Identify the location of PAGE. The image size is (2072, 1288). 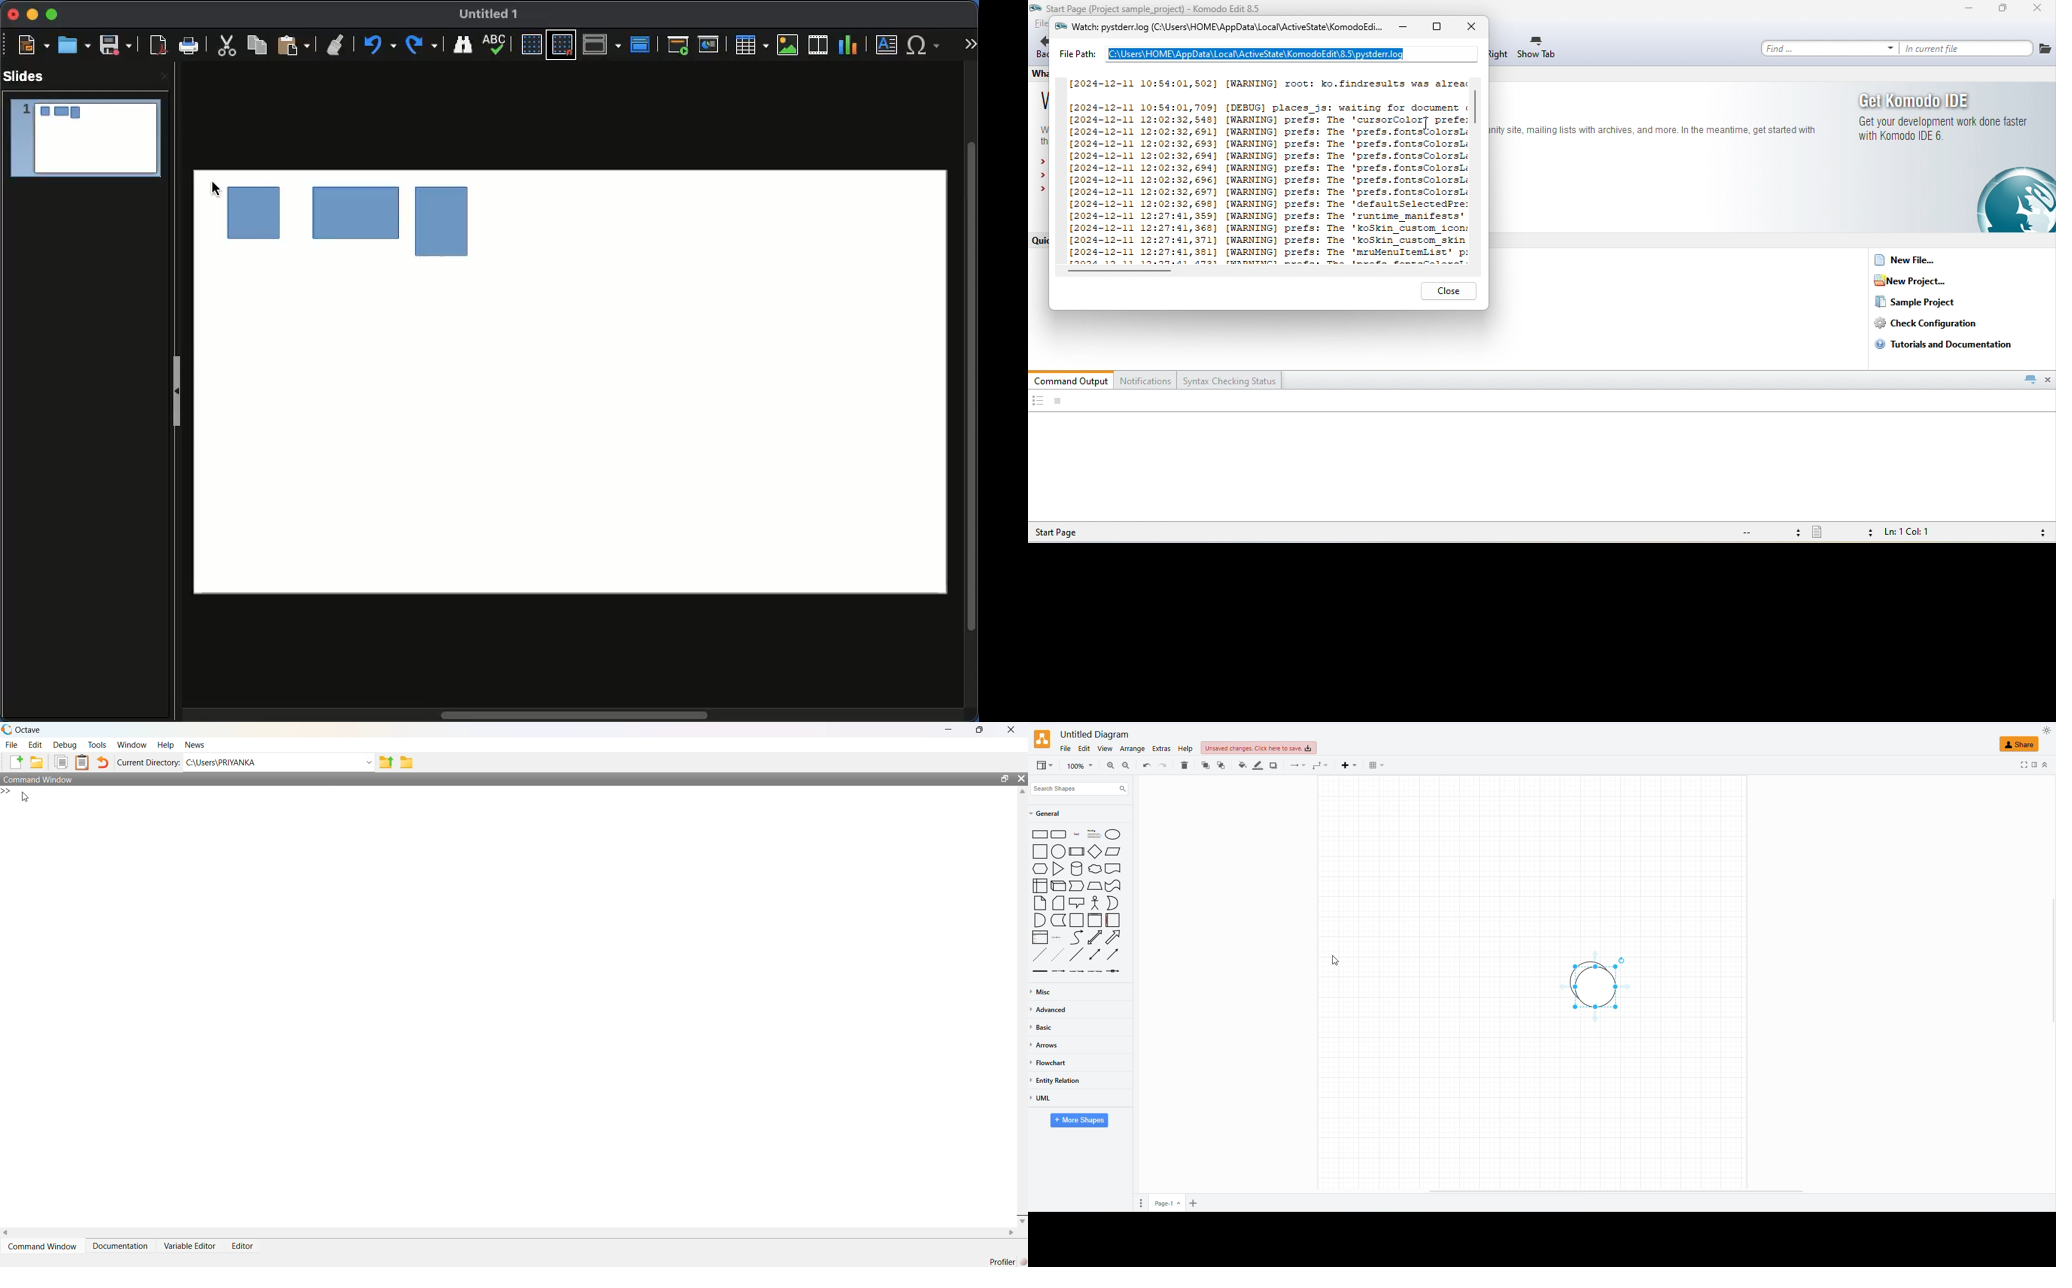
(1167, 1201).